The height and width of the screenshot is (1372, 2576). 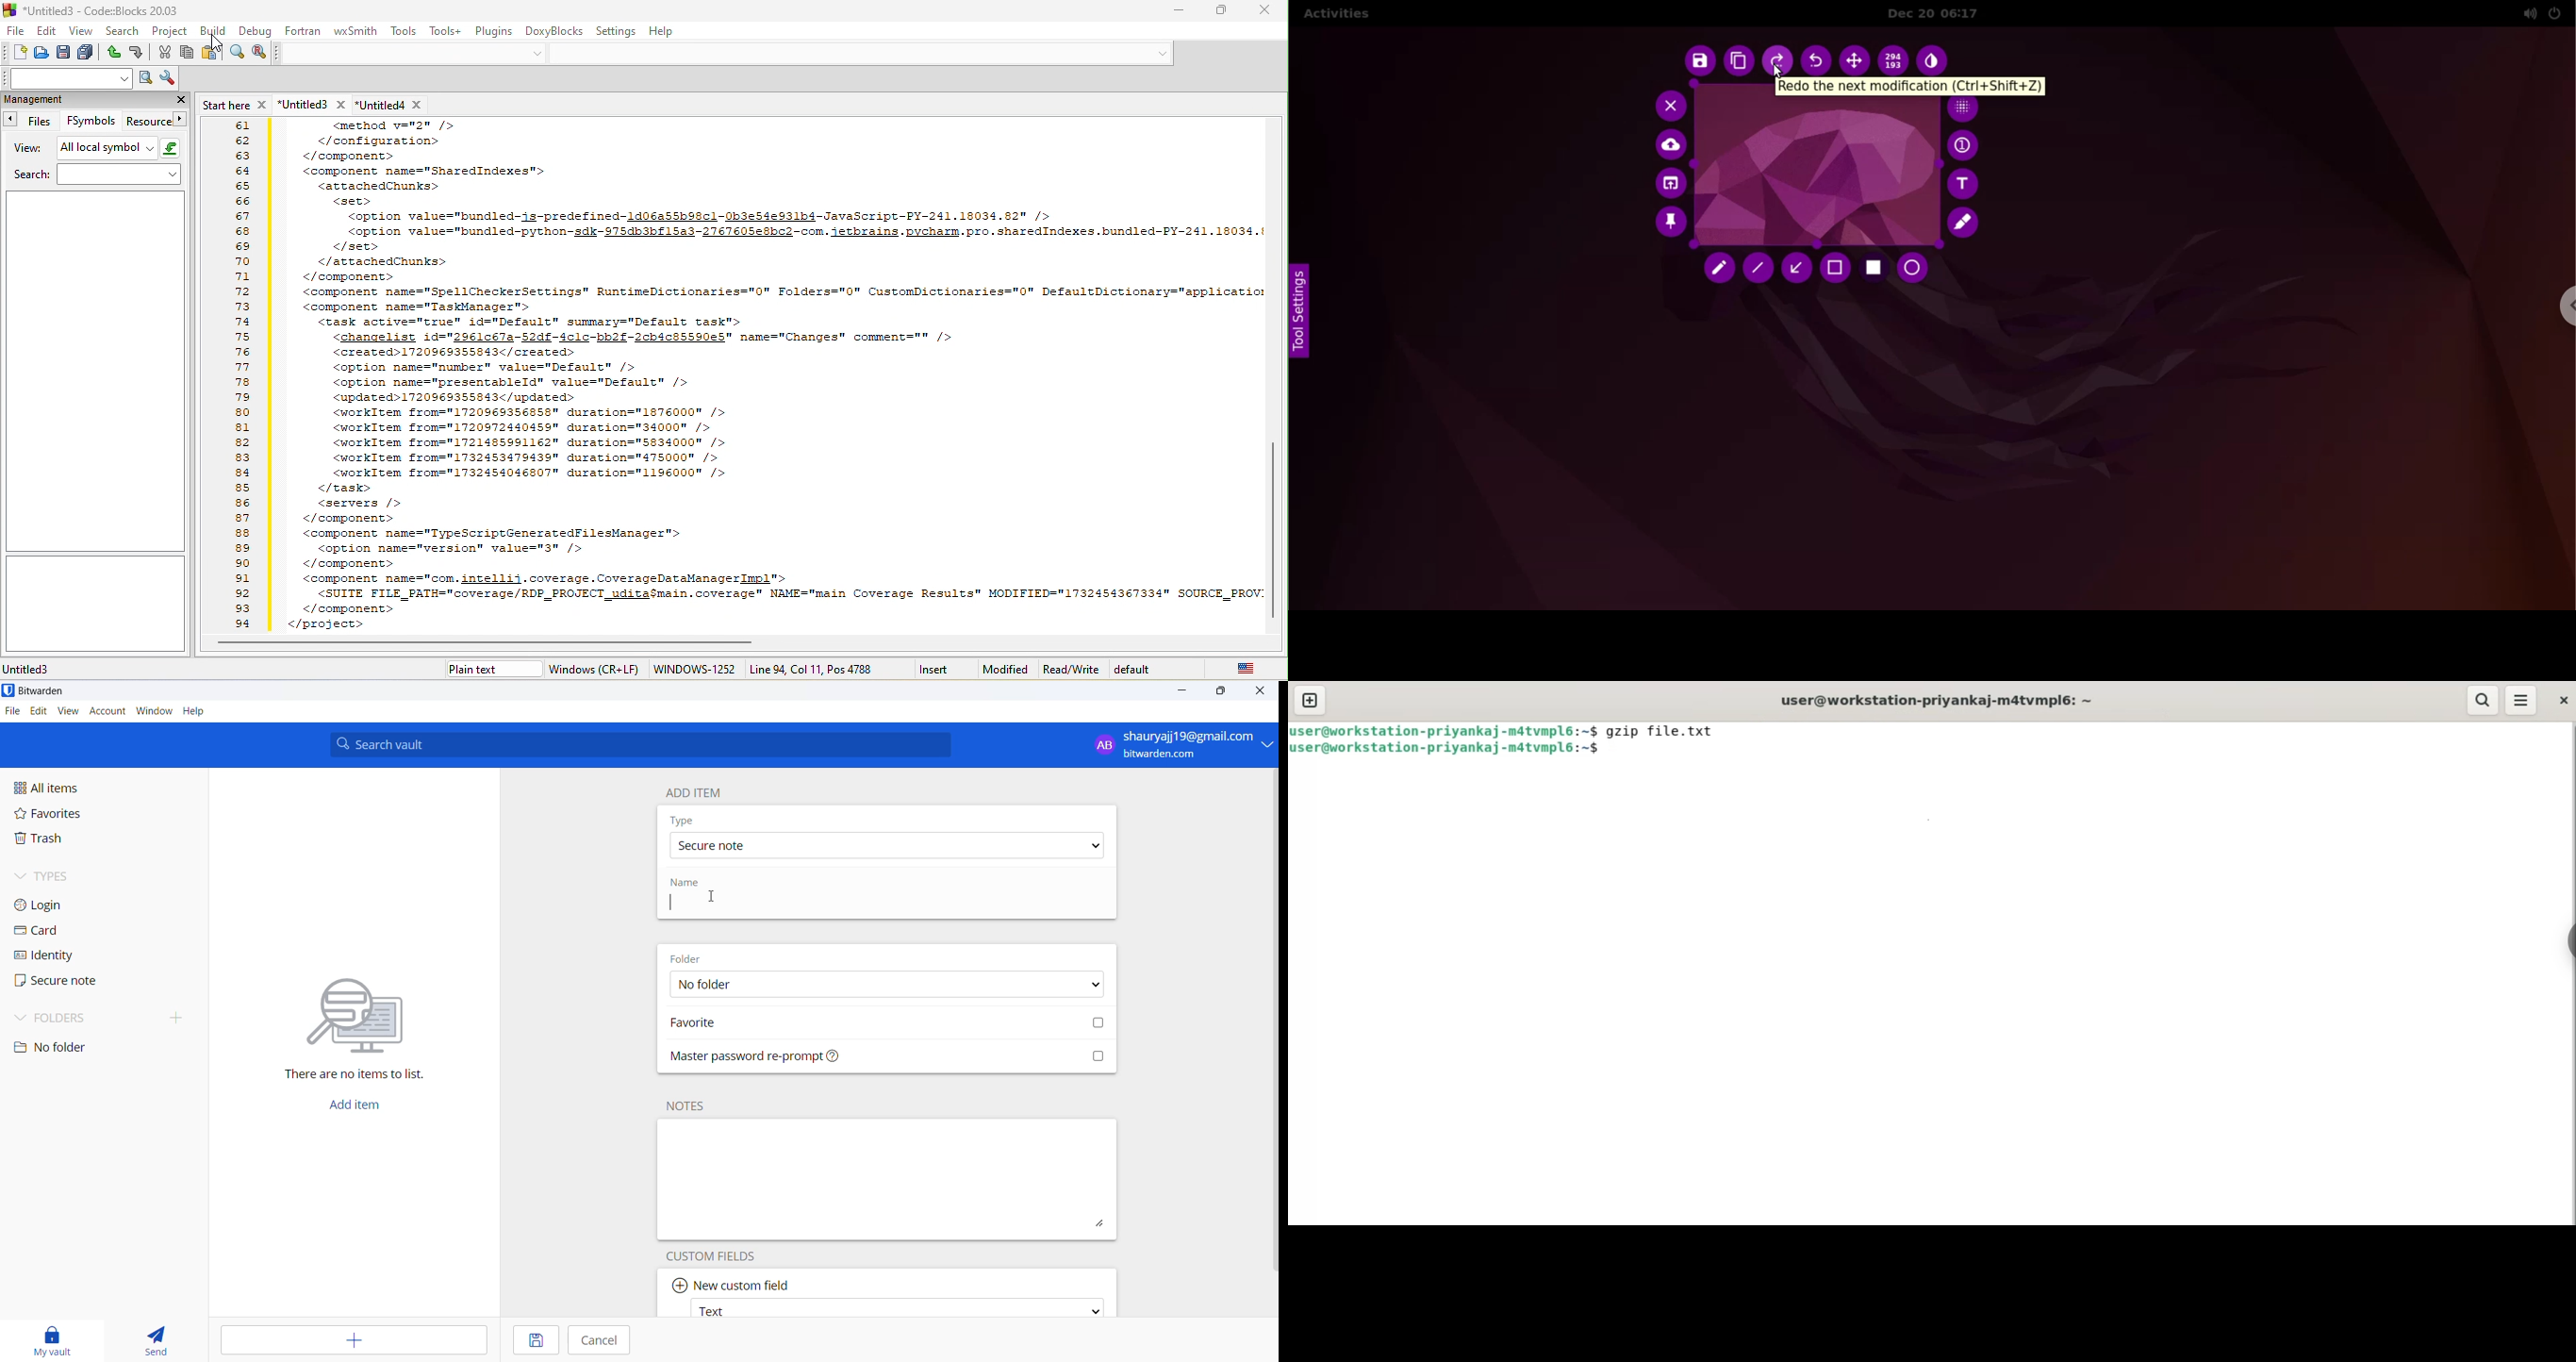 What do you see at coordinates (232, 52) in the screenshot?
I see `find` at bounding box center [232, 52].